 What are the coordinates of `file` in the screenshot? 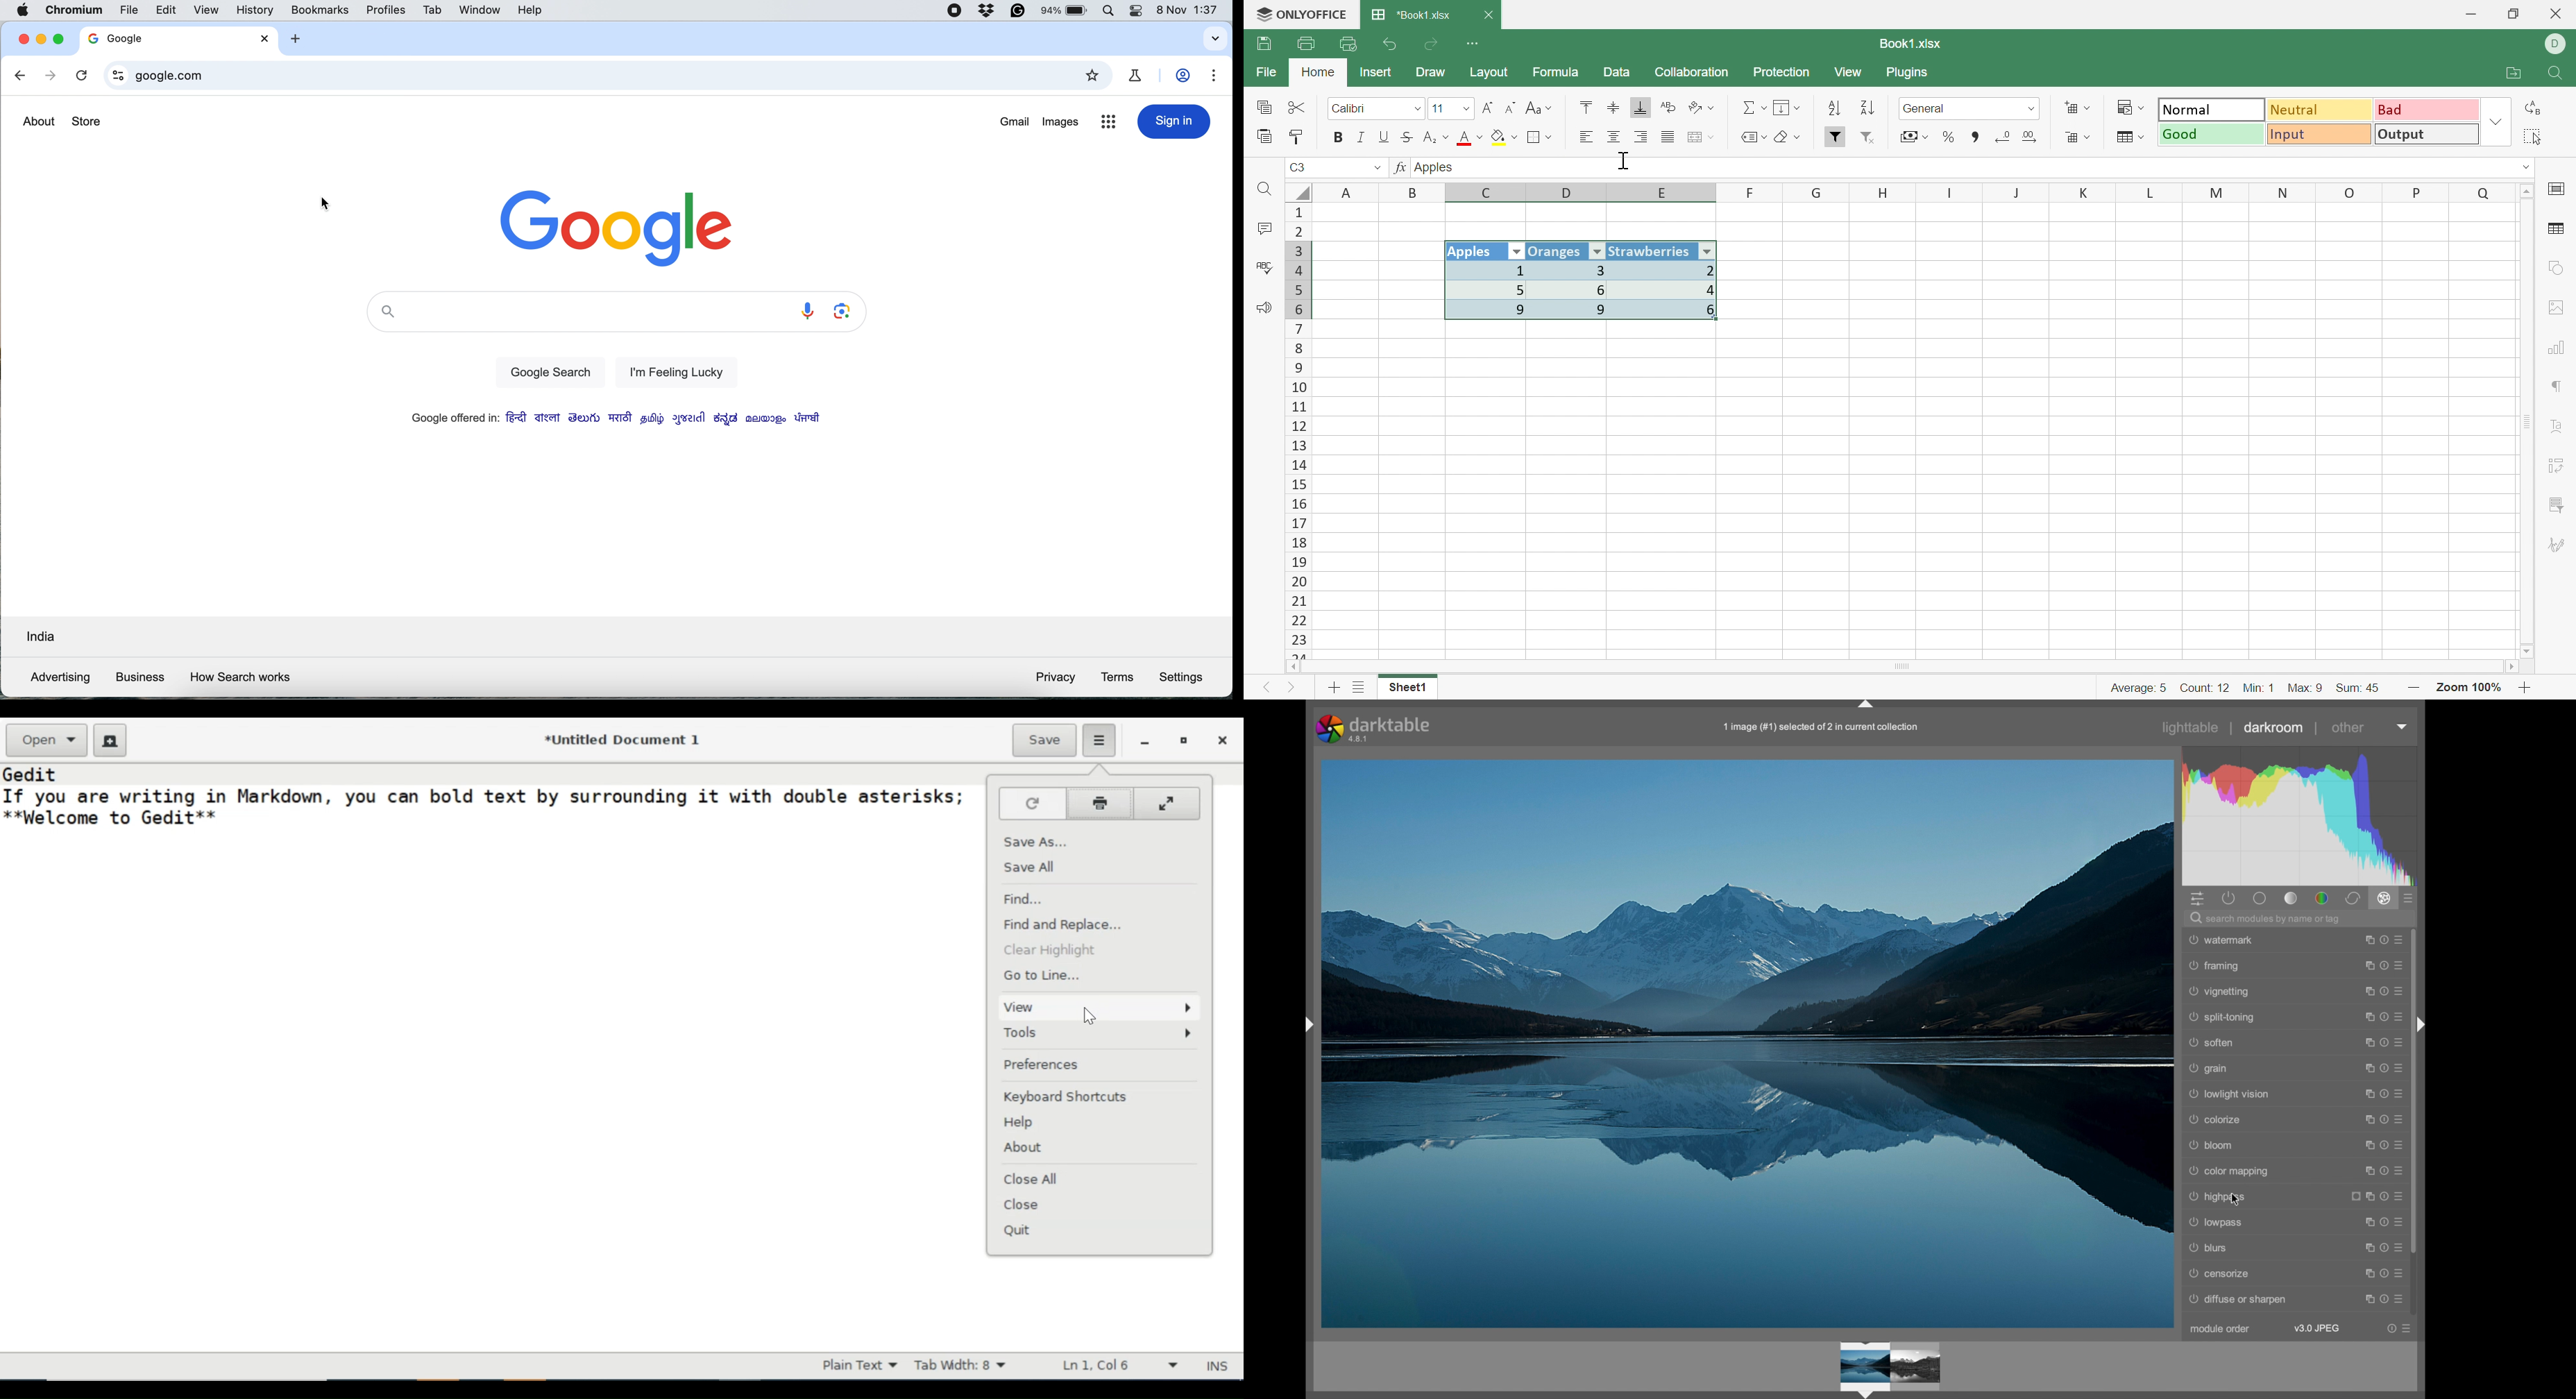 It's located at (129, 9).